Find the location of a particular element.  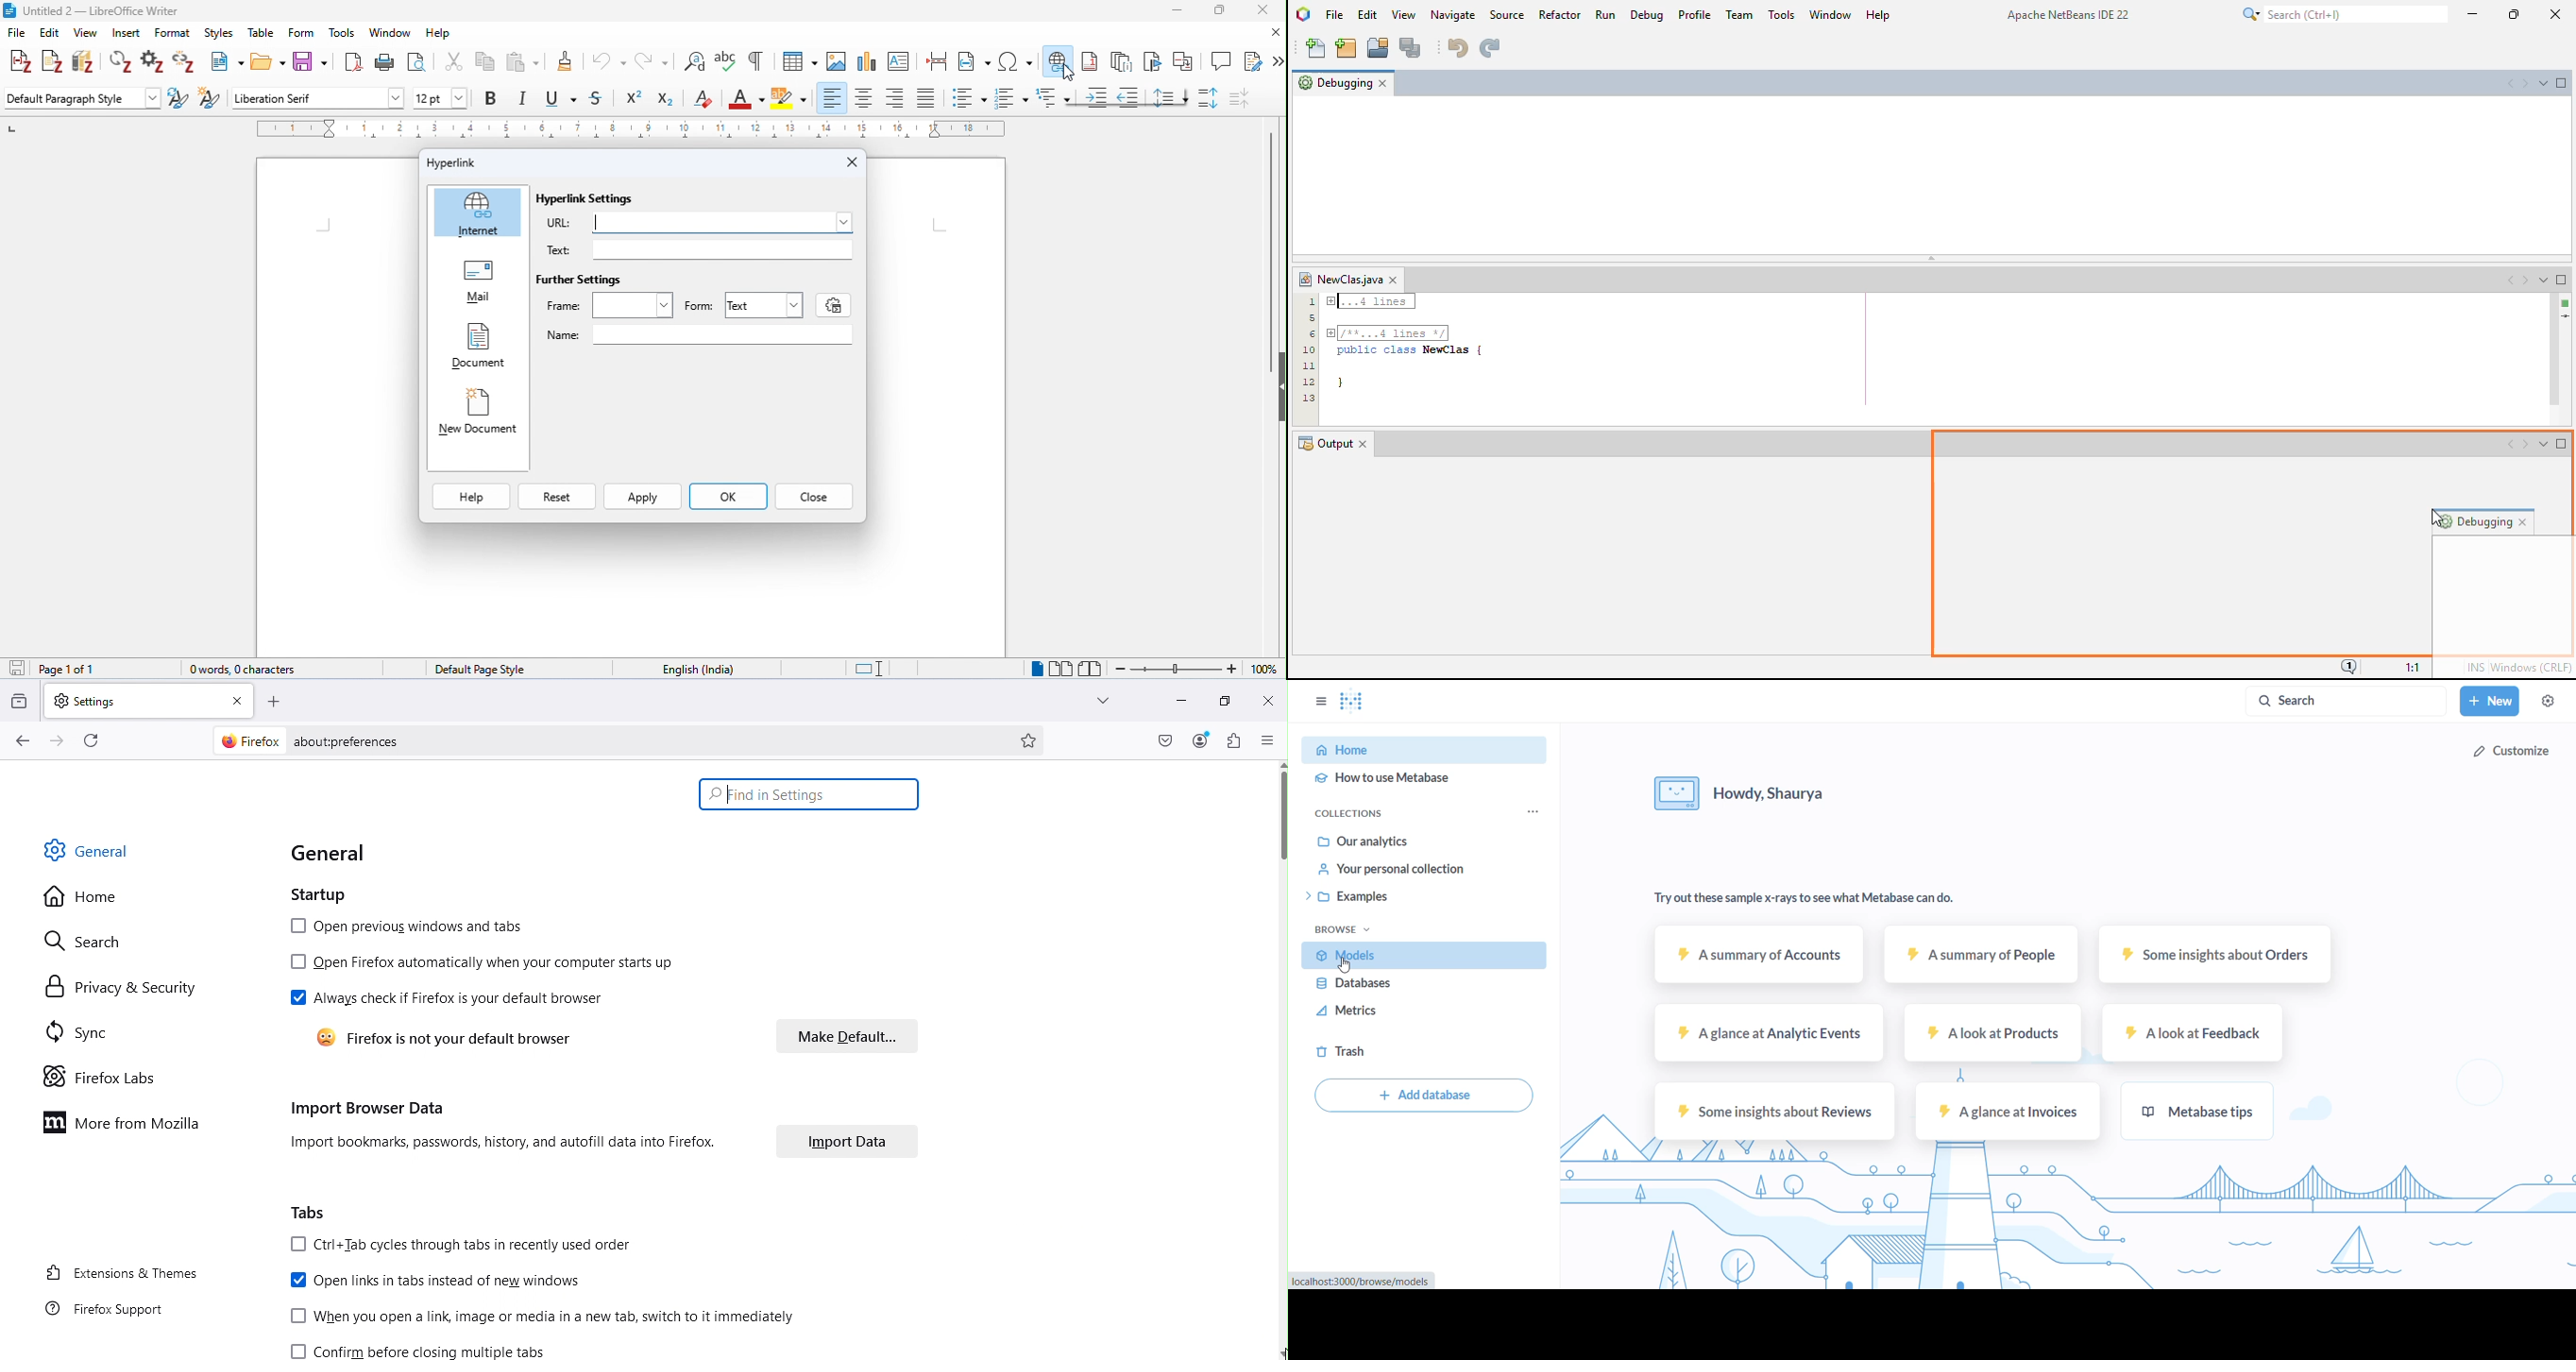

save is located at coordinates (311, 61).